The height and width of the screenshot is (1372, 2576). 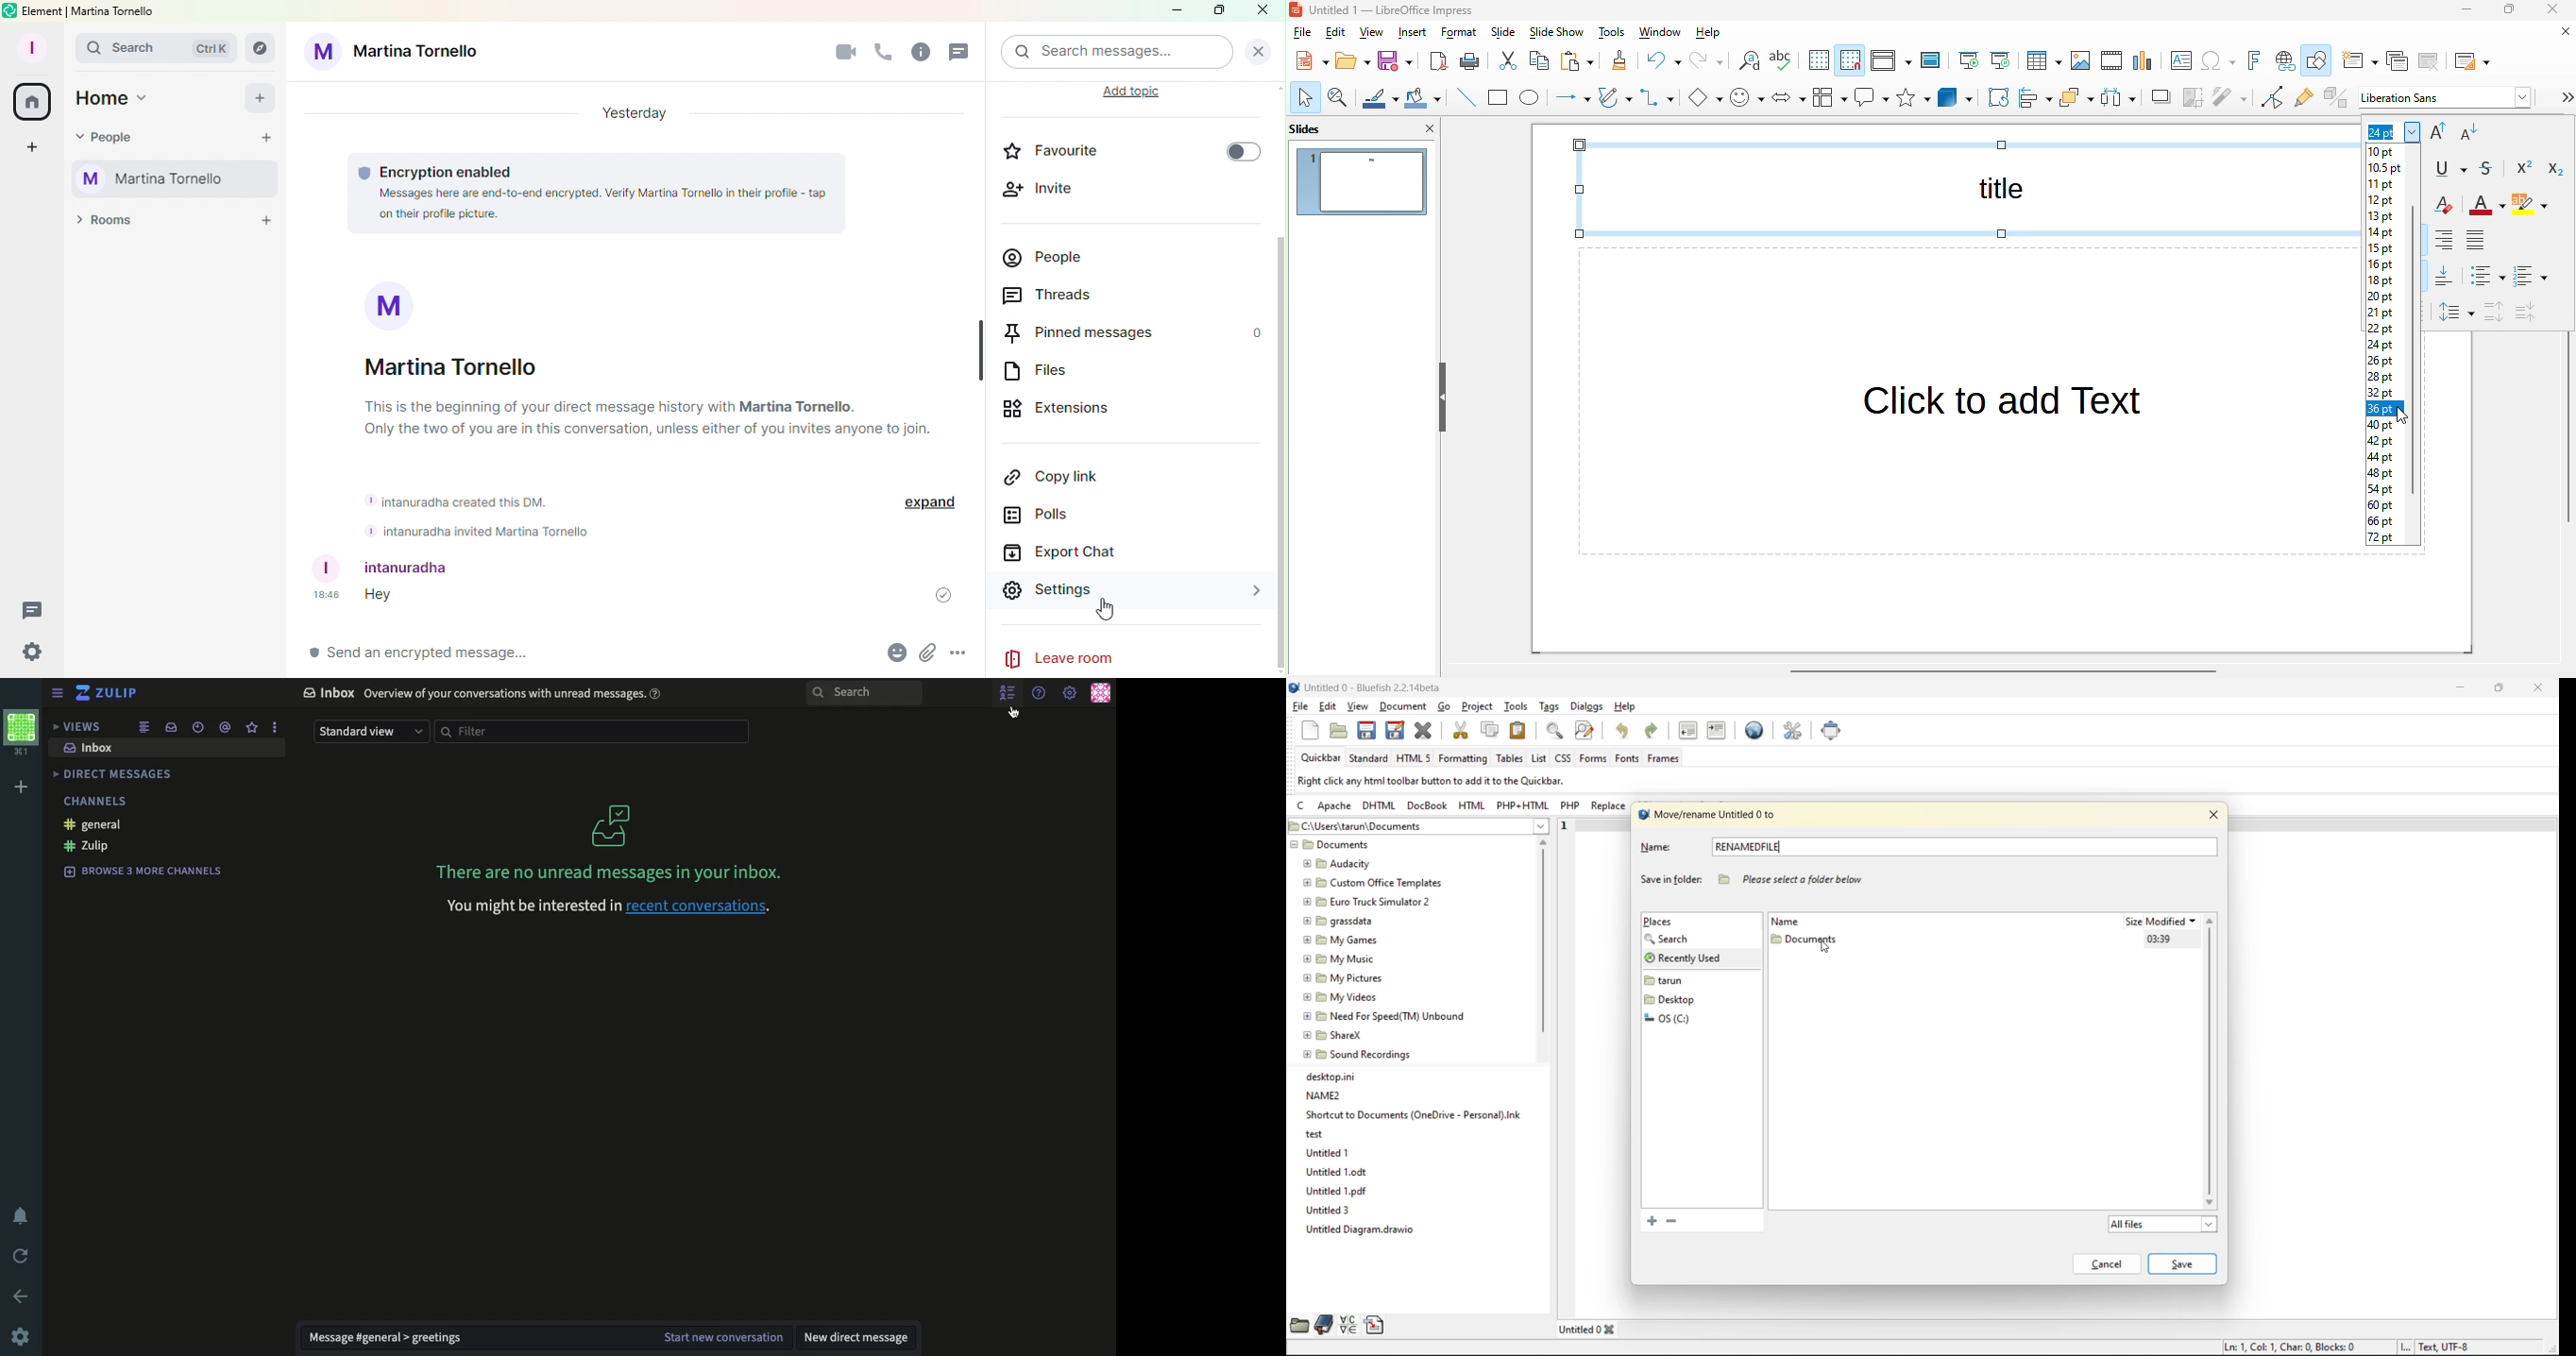 What do you see at coordinates (2336, 96) in the screenshot?
I see `toggle extrusion` at bounding box center [2336, 96].